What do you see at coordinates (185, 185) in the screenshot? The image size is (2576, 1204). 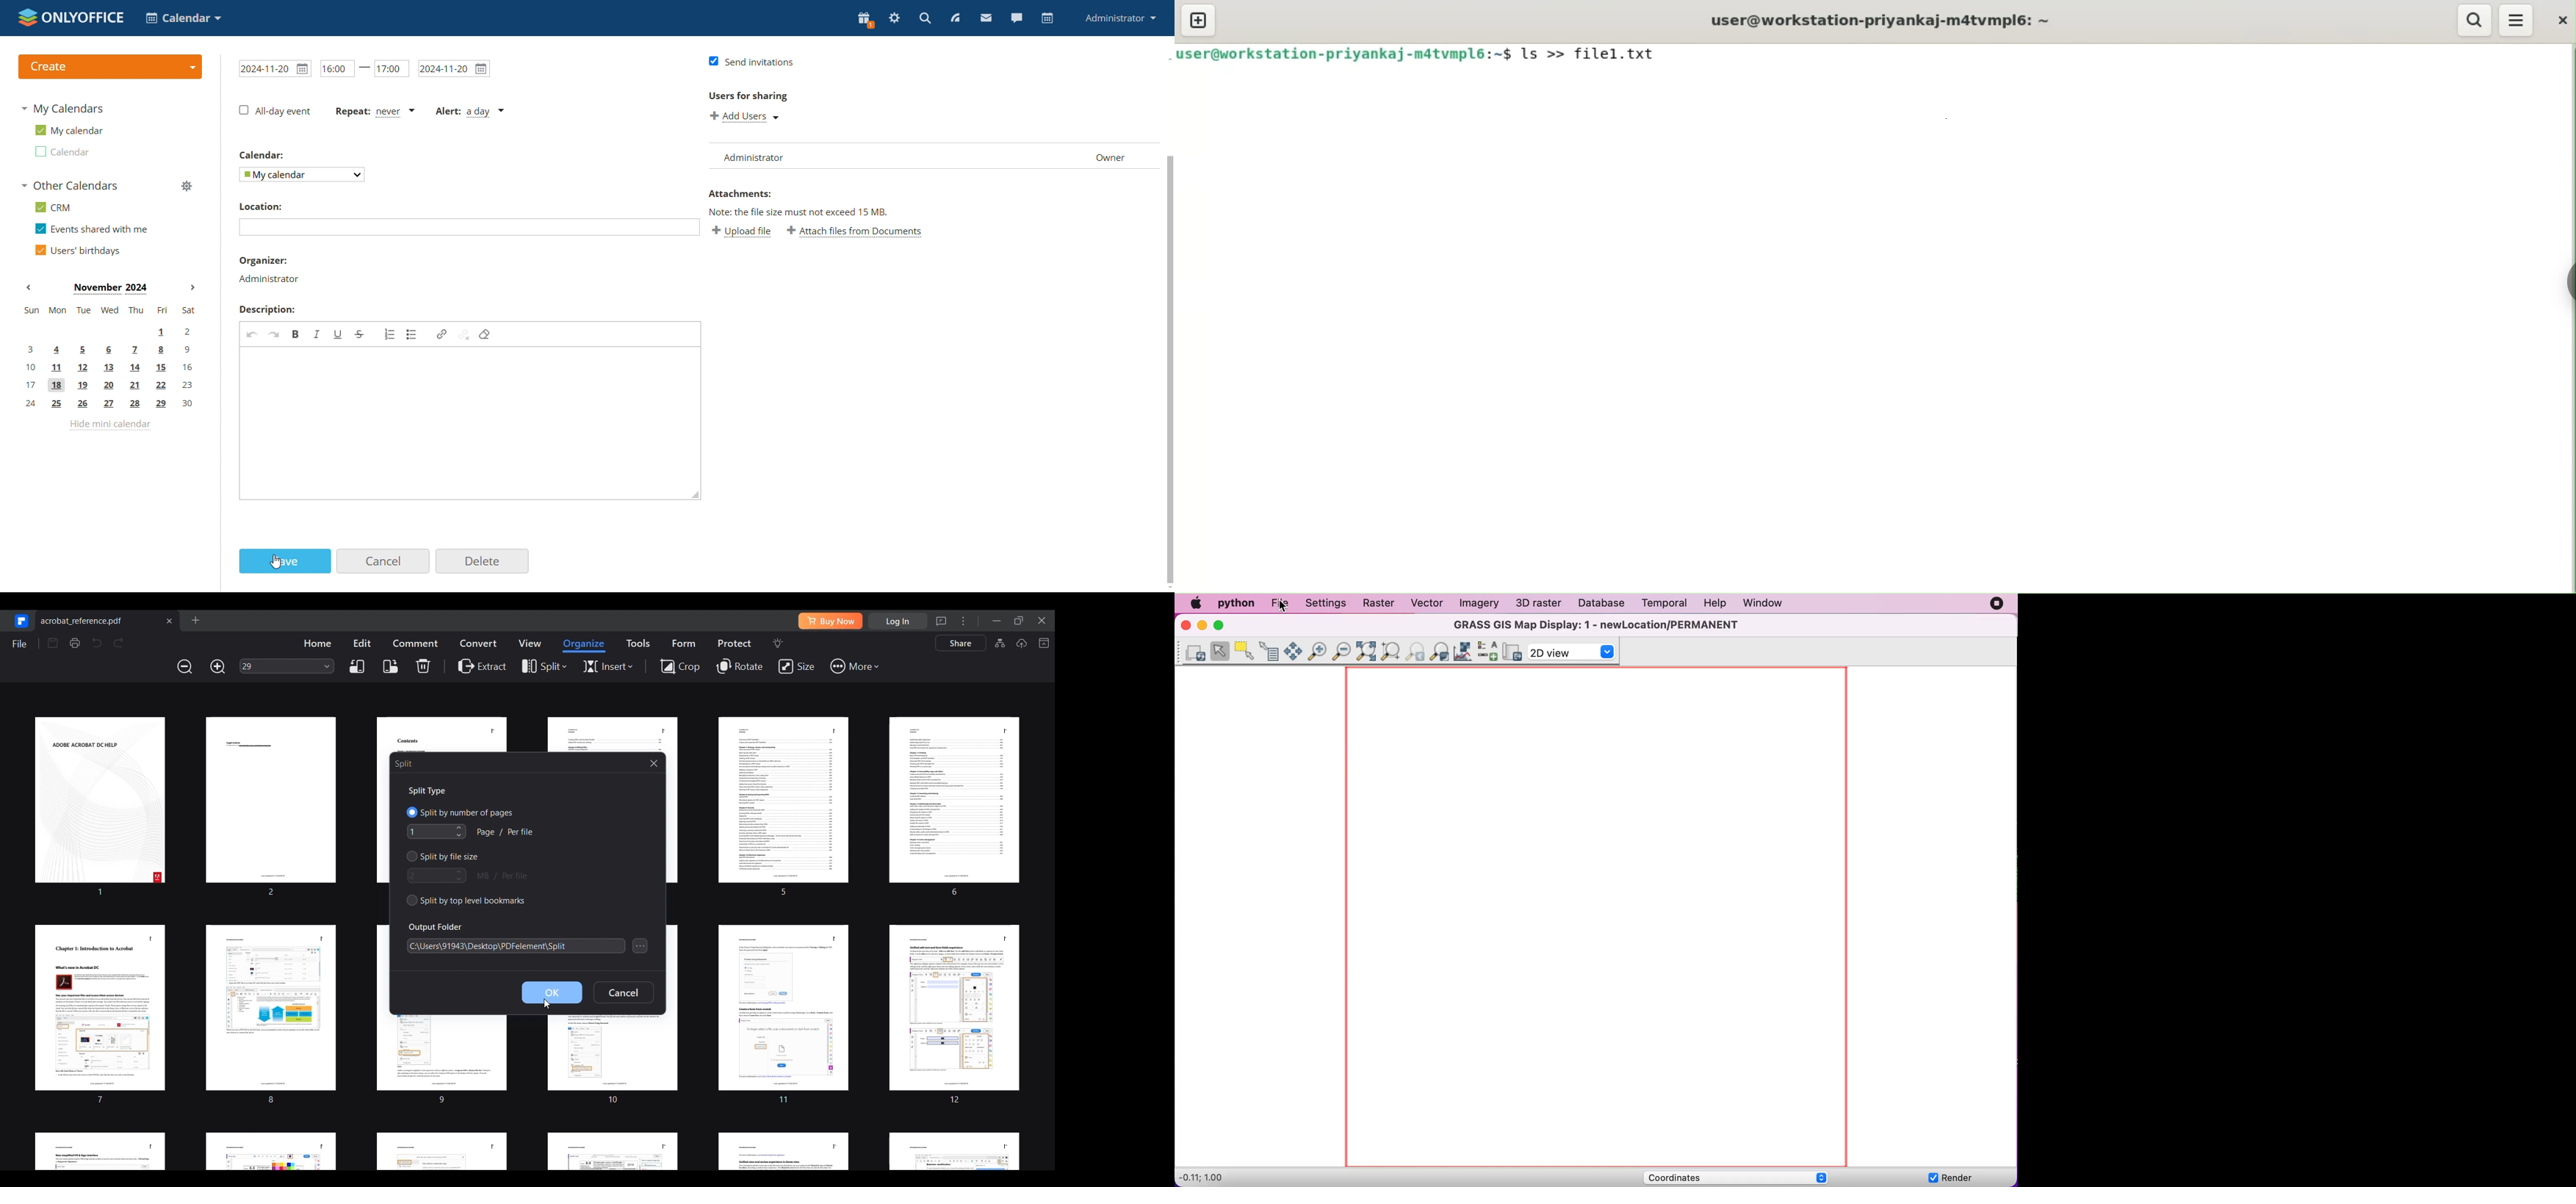 I see `manage` at bounding box center [185, 185].